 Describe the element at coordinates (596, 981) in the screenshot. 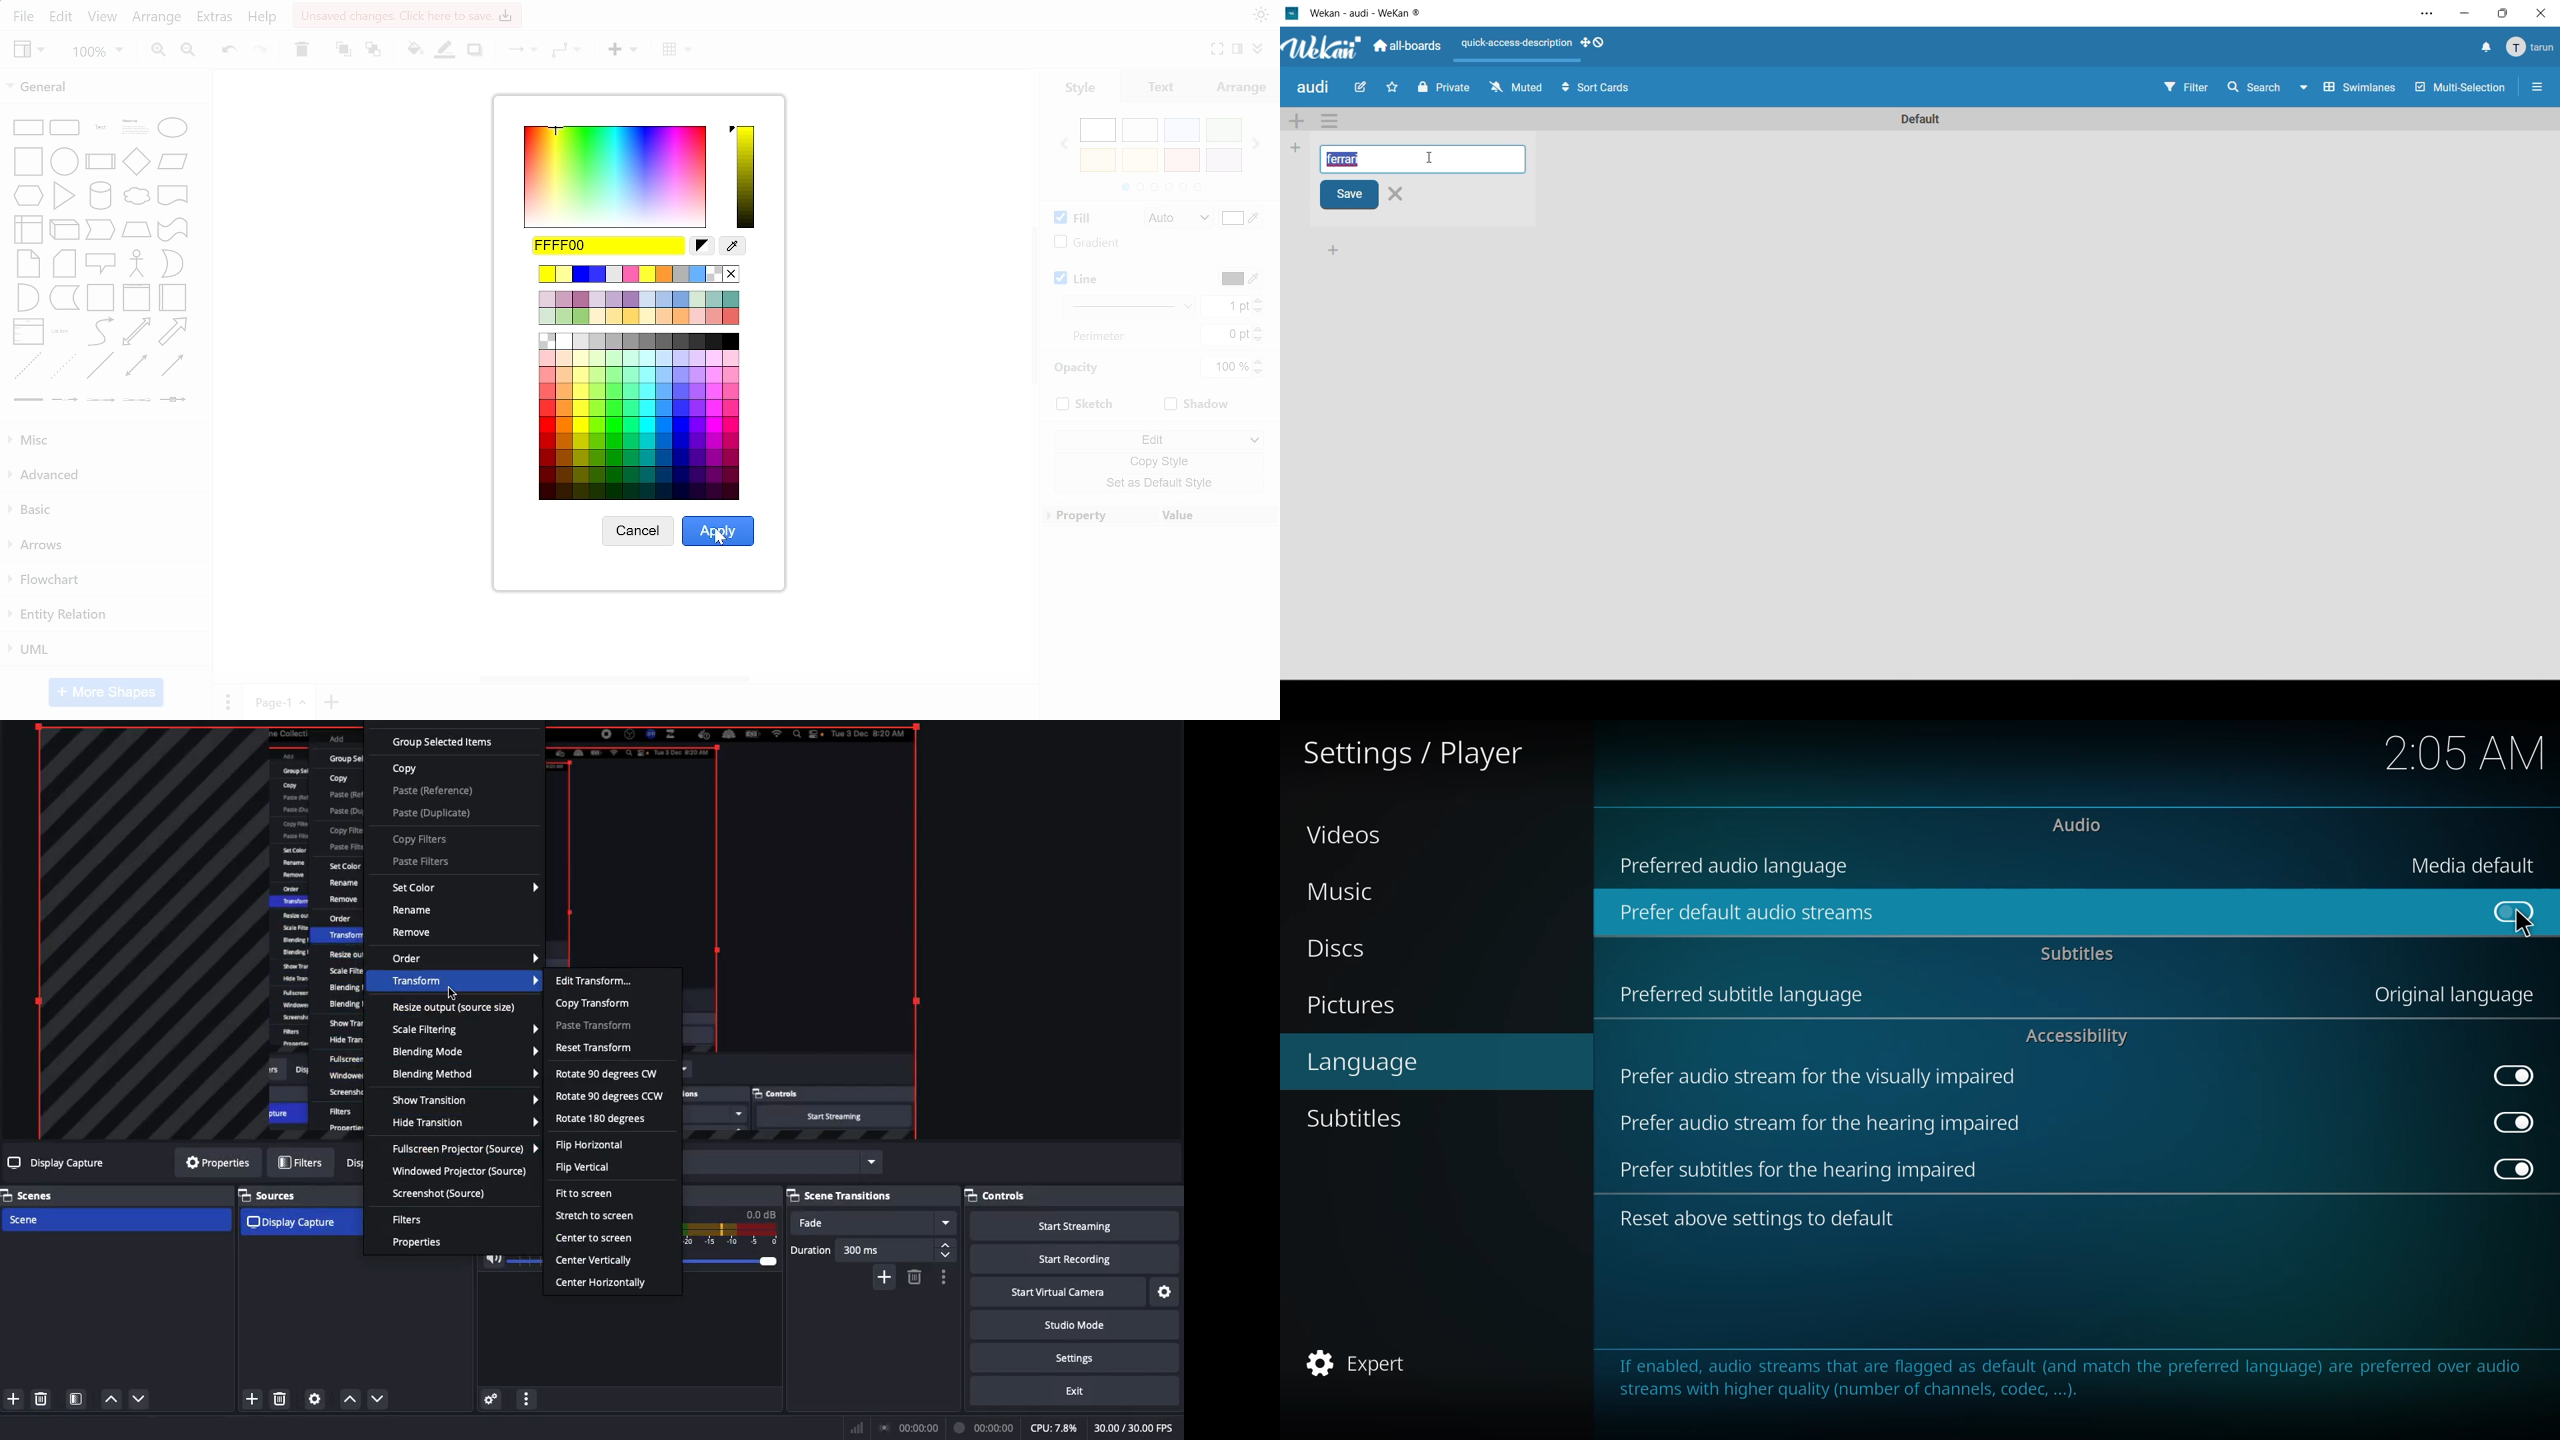

I see `Edit transform` at that location.